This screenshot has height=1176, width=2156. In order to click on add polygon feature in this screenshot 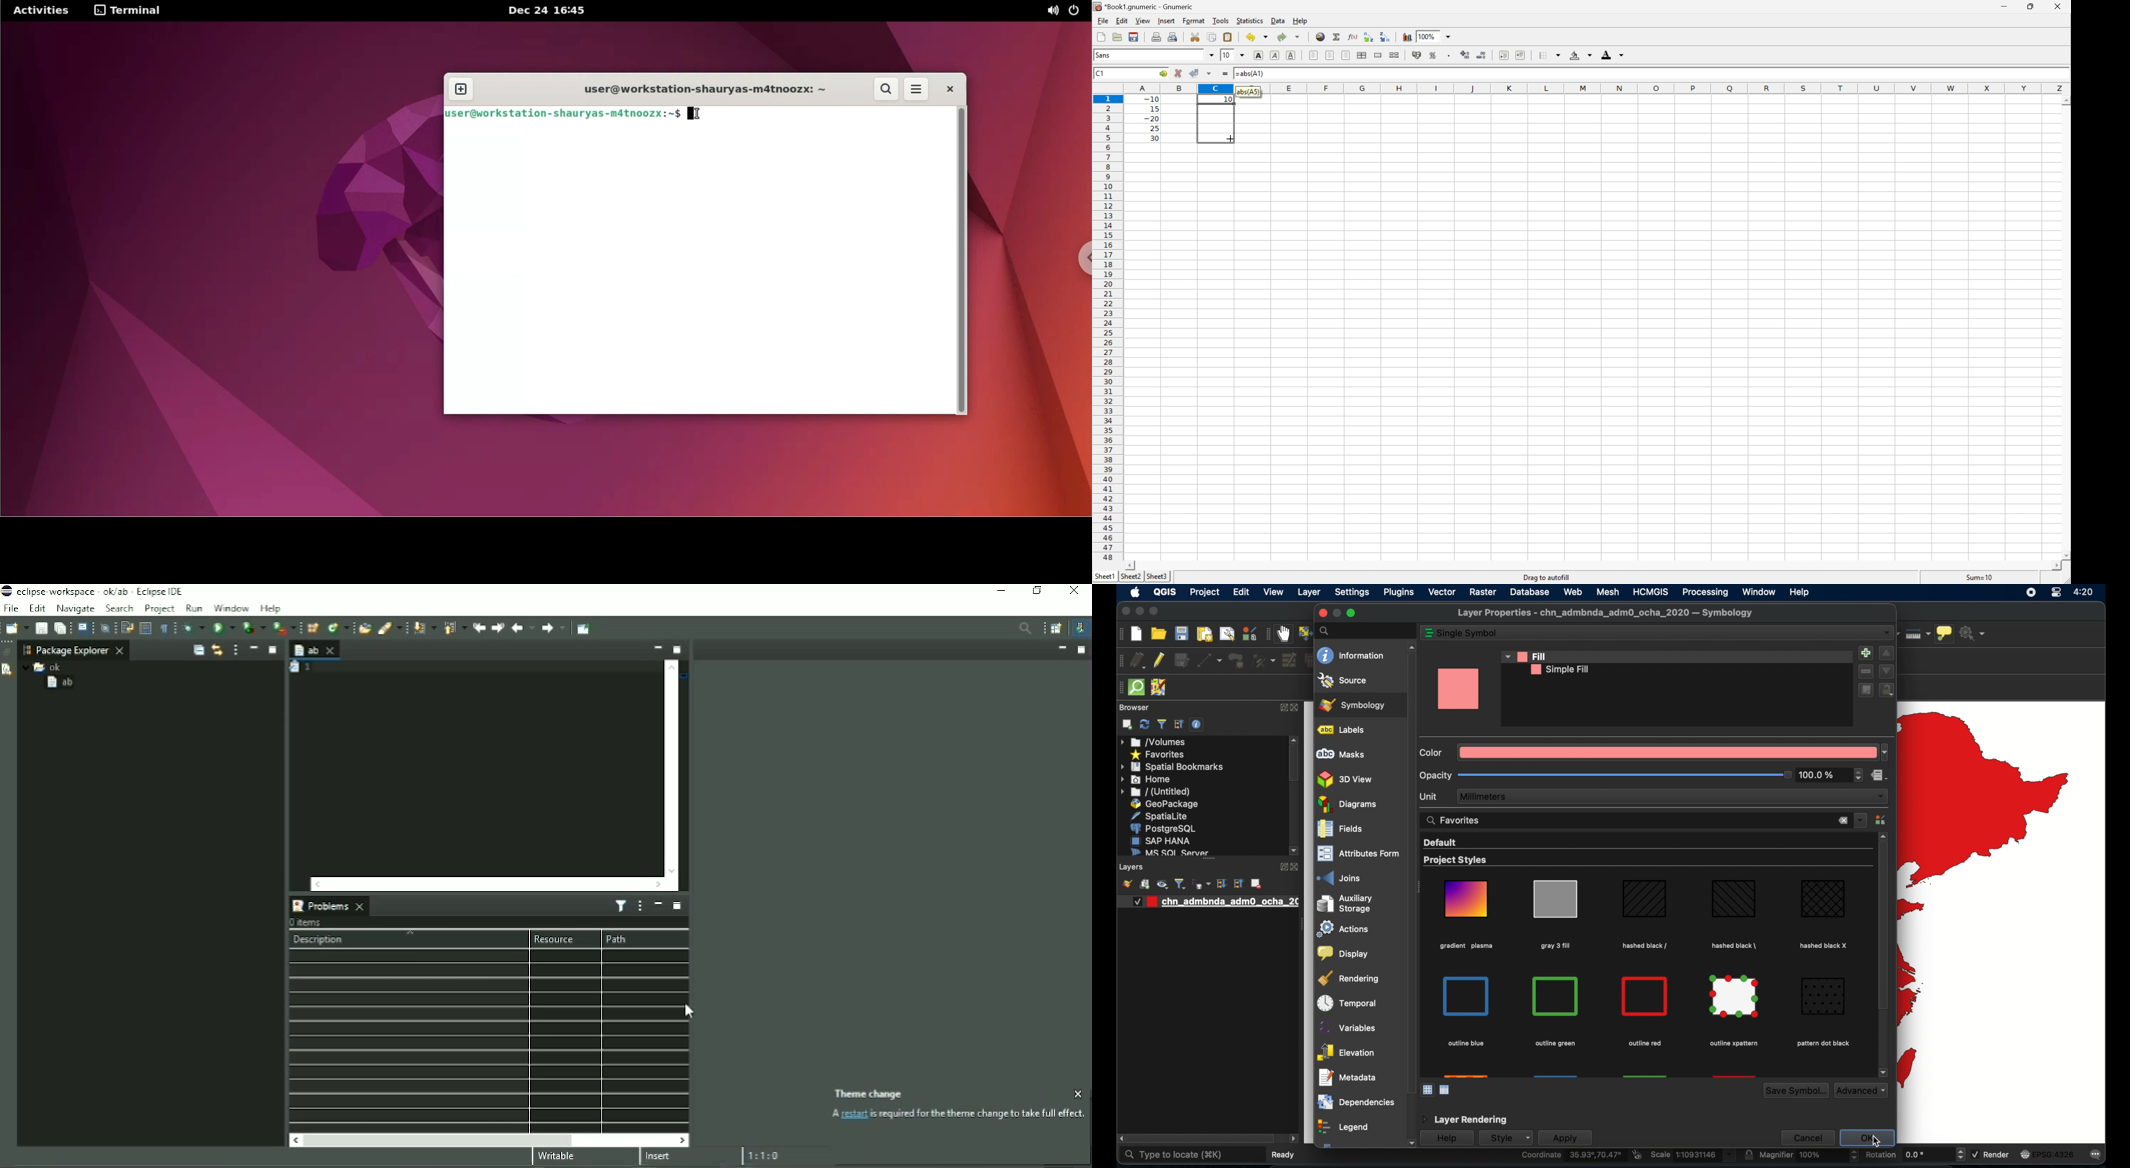, I will do `click(1237, 661)`.